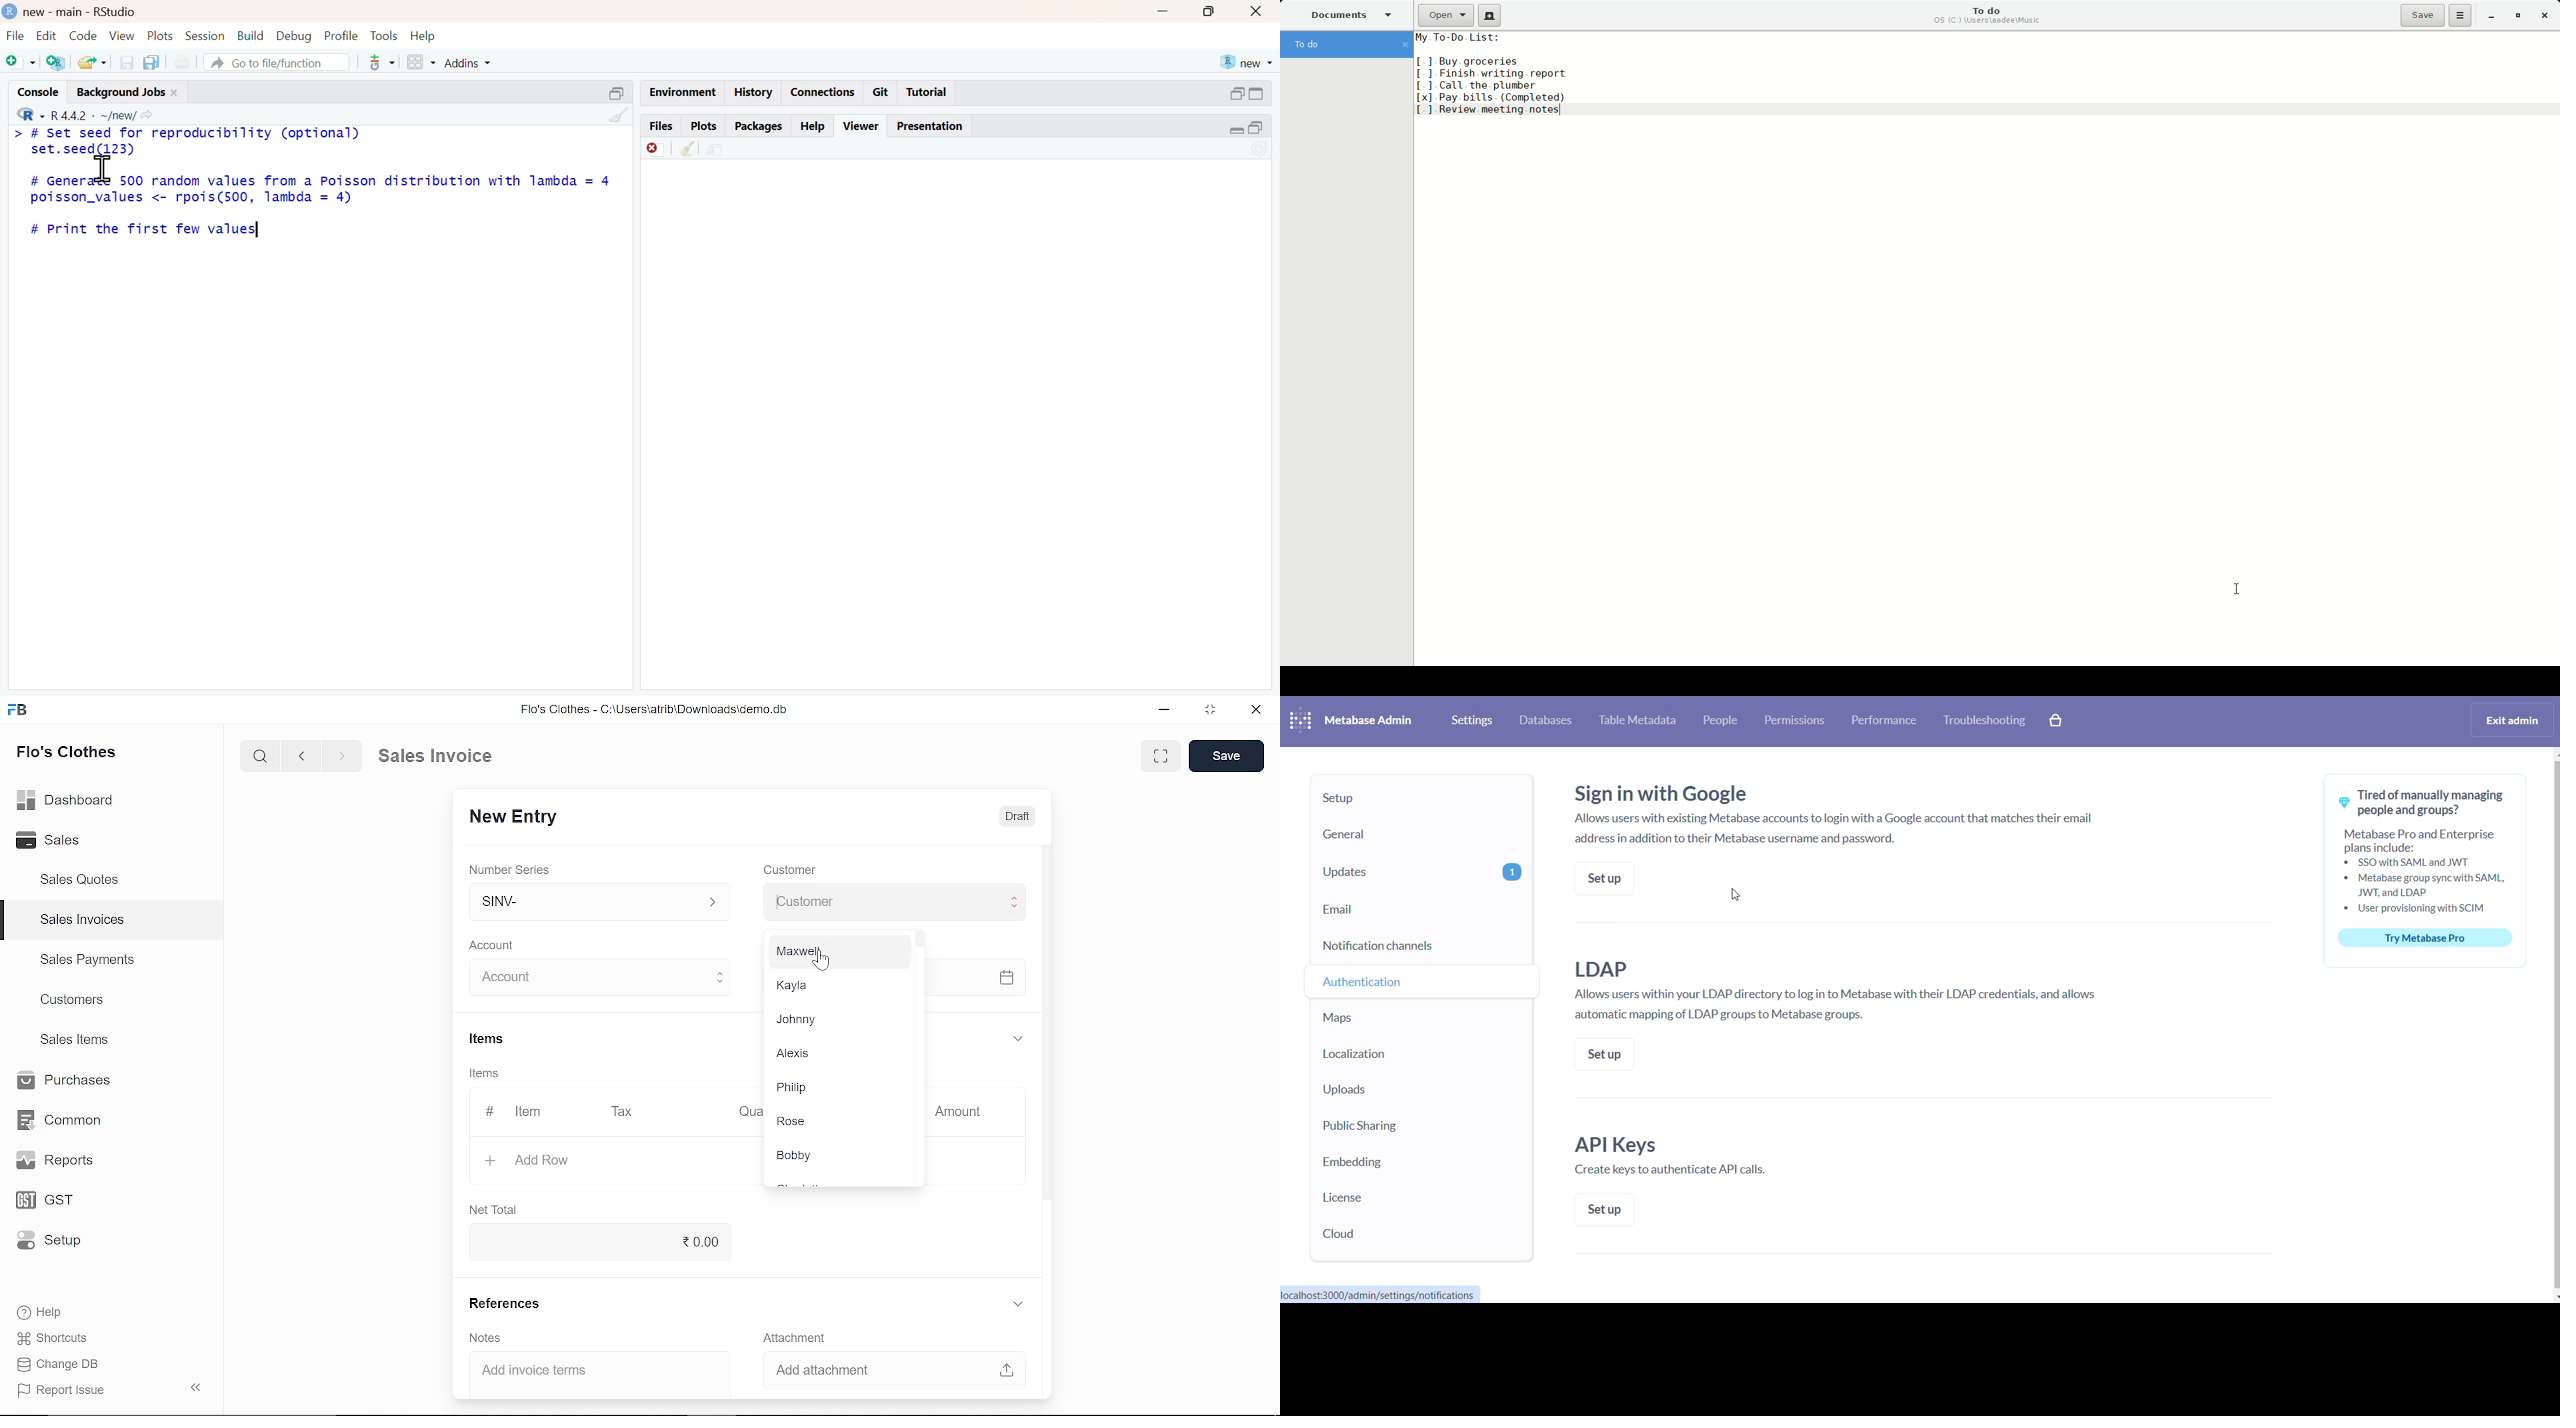 The width and height of the screenshot is (2576, 1428). I want to click on public sharing, so click(1378, 1128).